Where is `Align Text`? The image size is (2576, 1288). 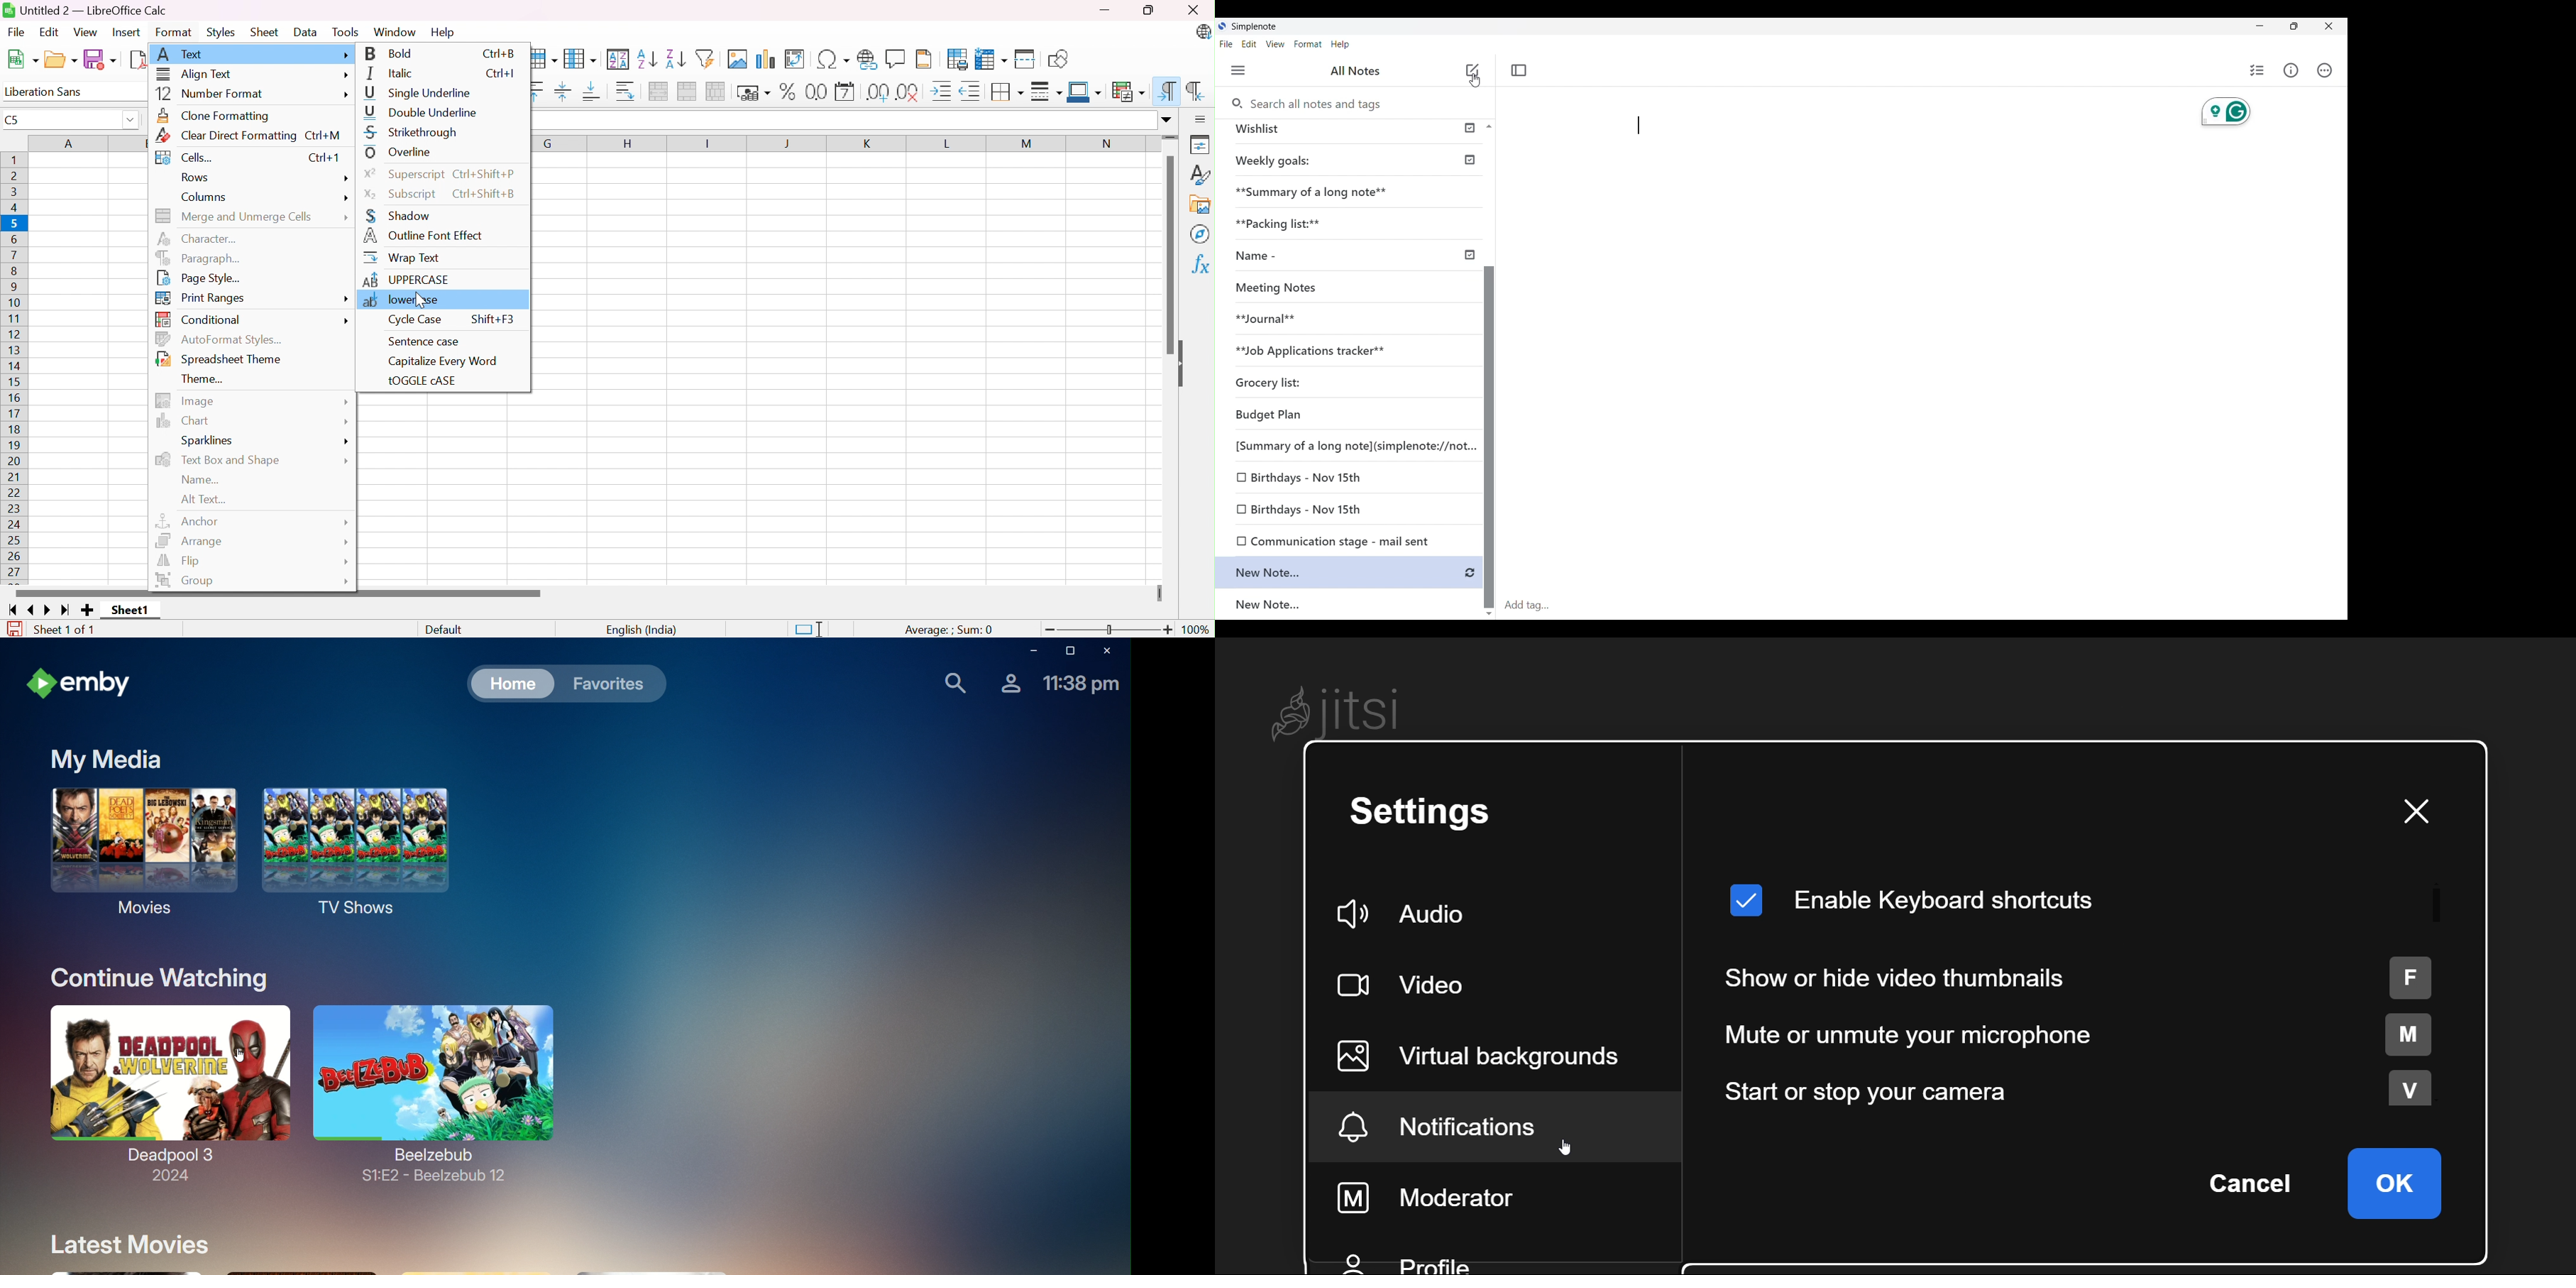
Align Text is located at coordinates (195, 75).